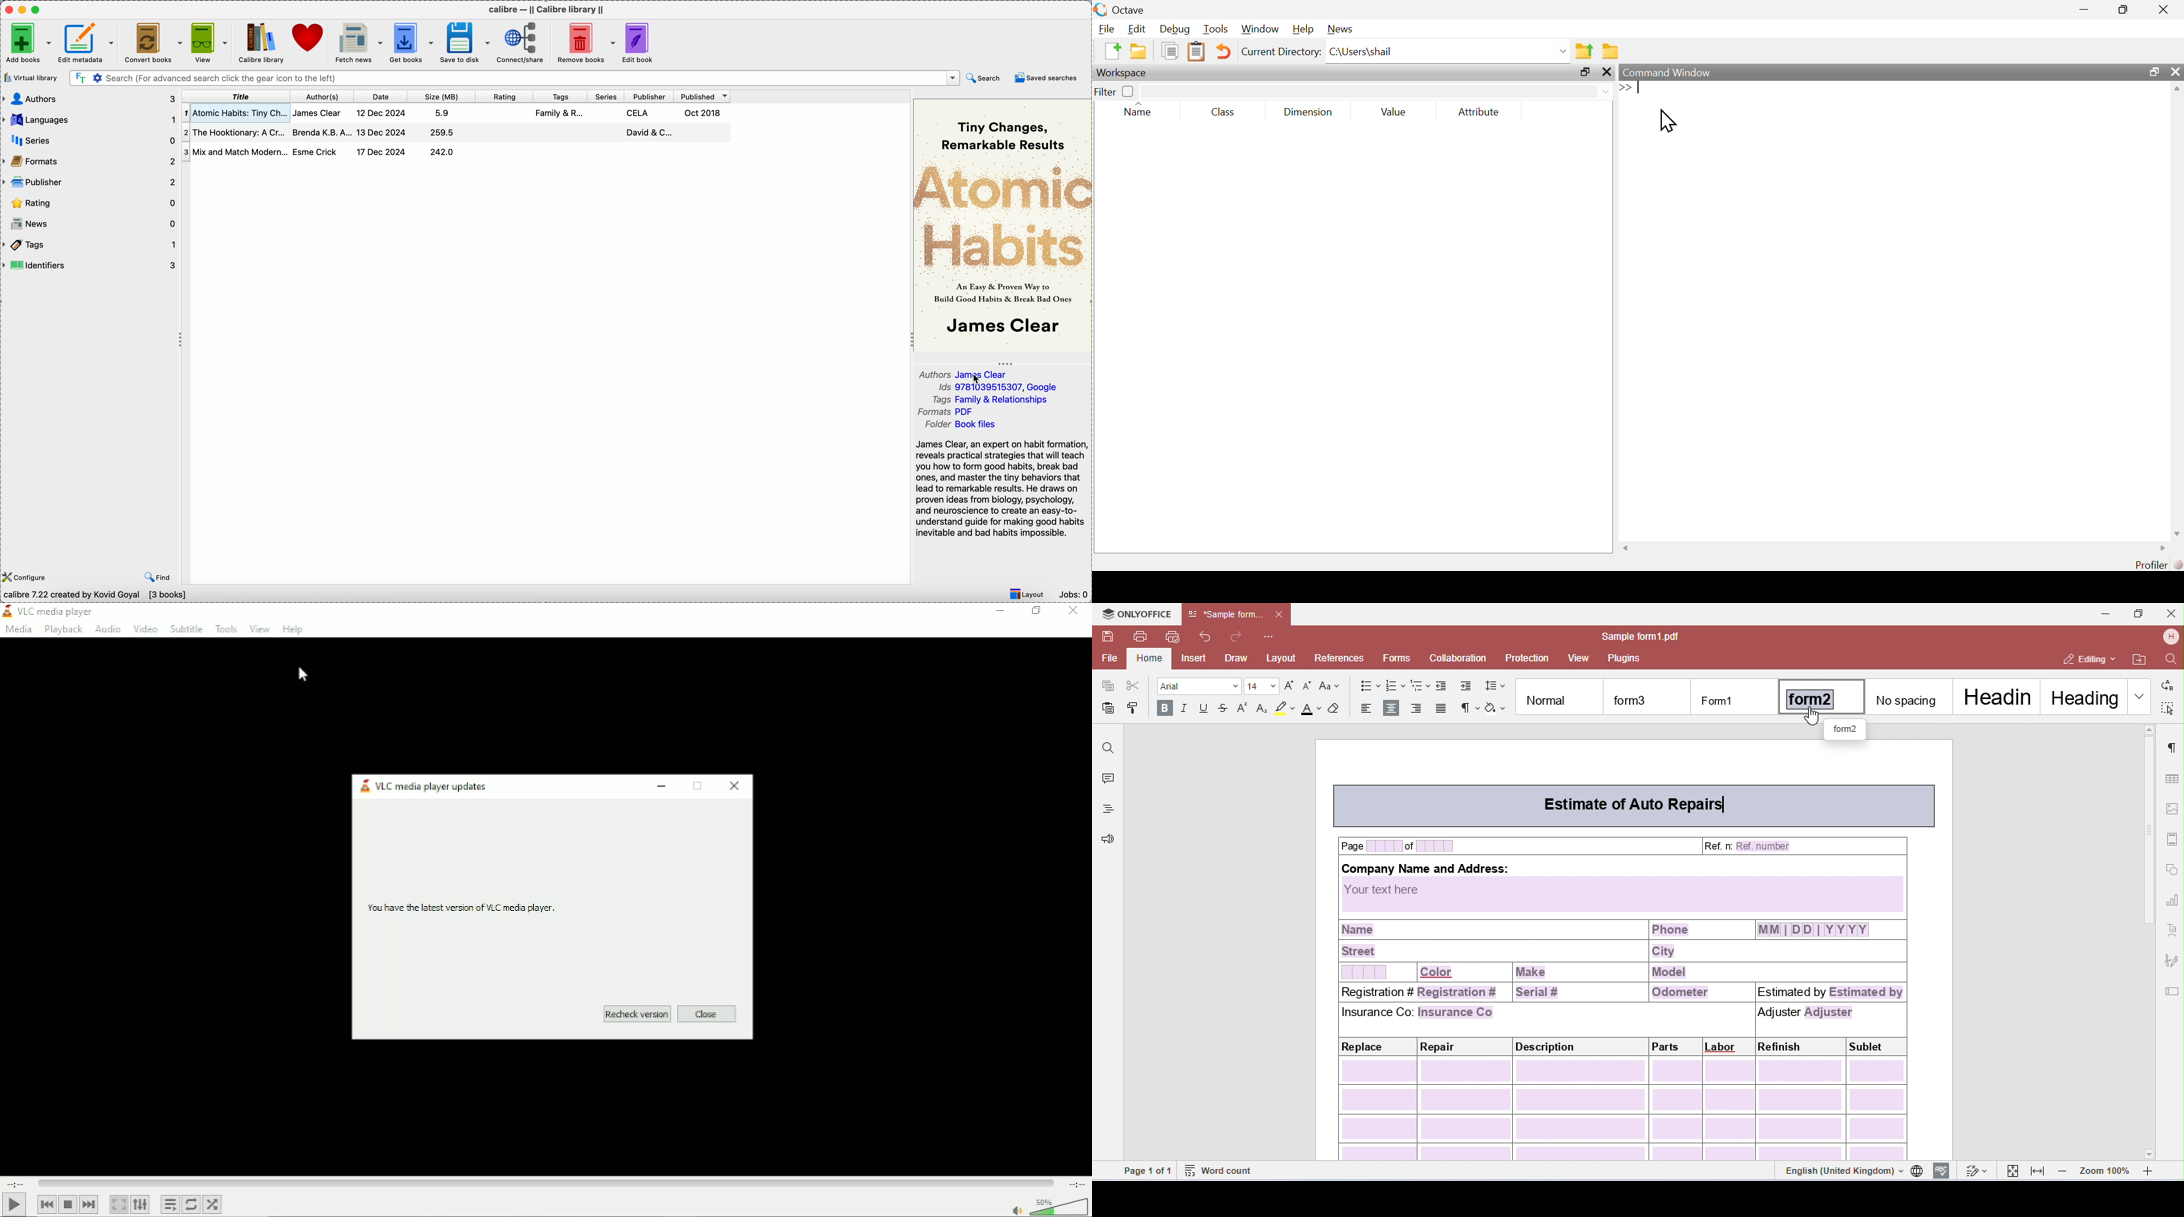 Image resolution: width=2184 pixels, height=1232 pixels. Describe the element at coordinates (650, 134) in the screenshot. I see `David & C...` at that location.